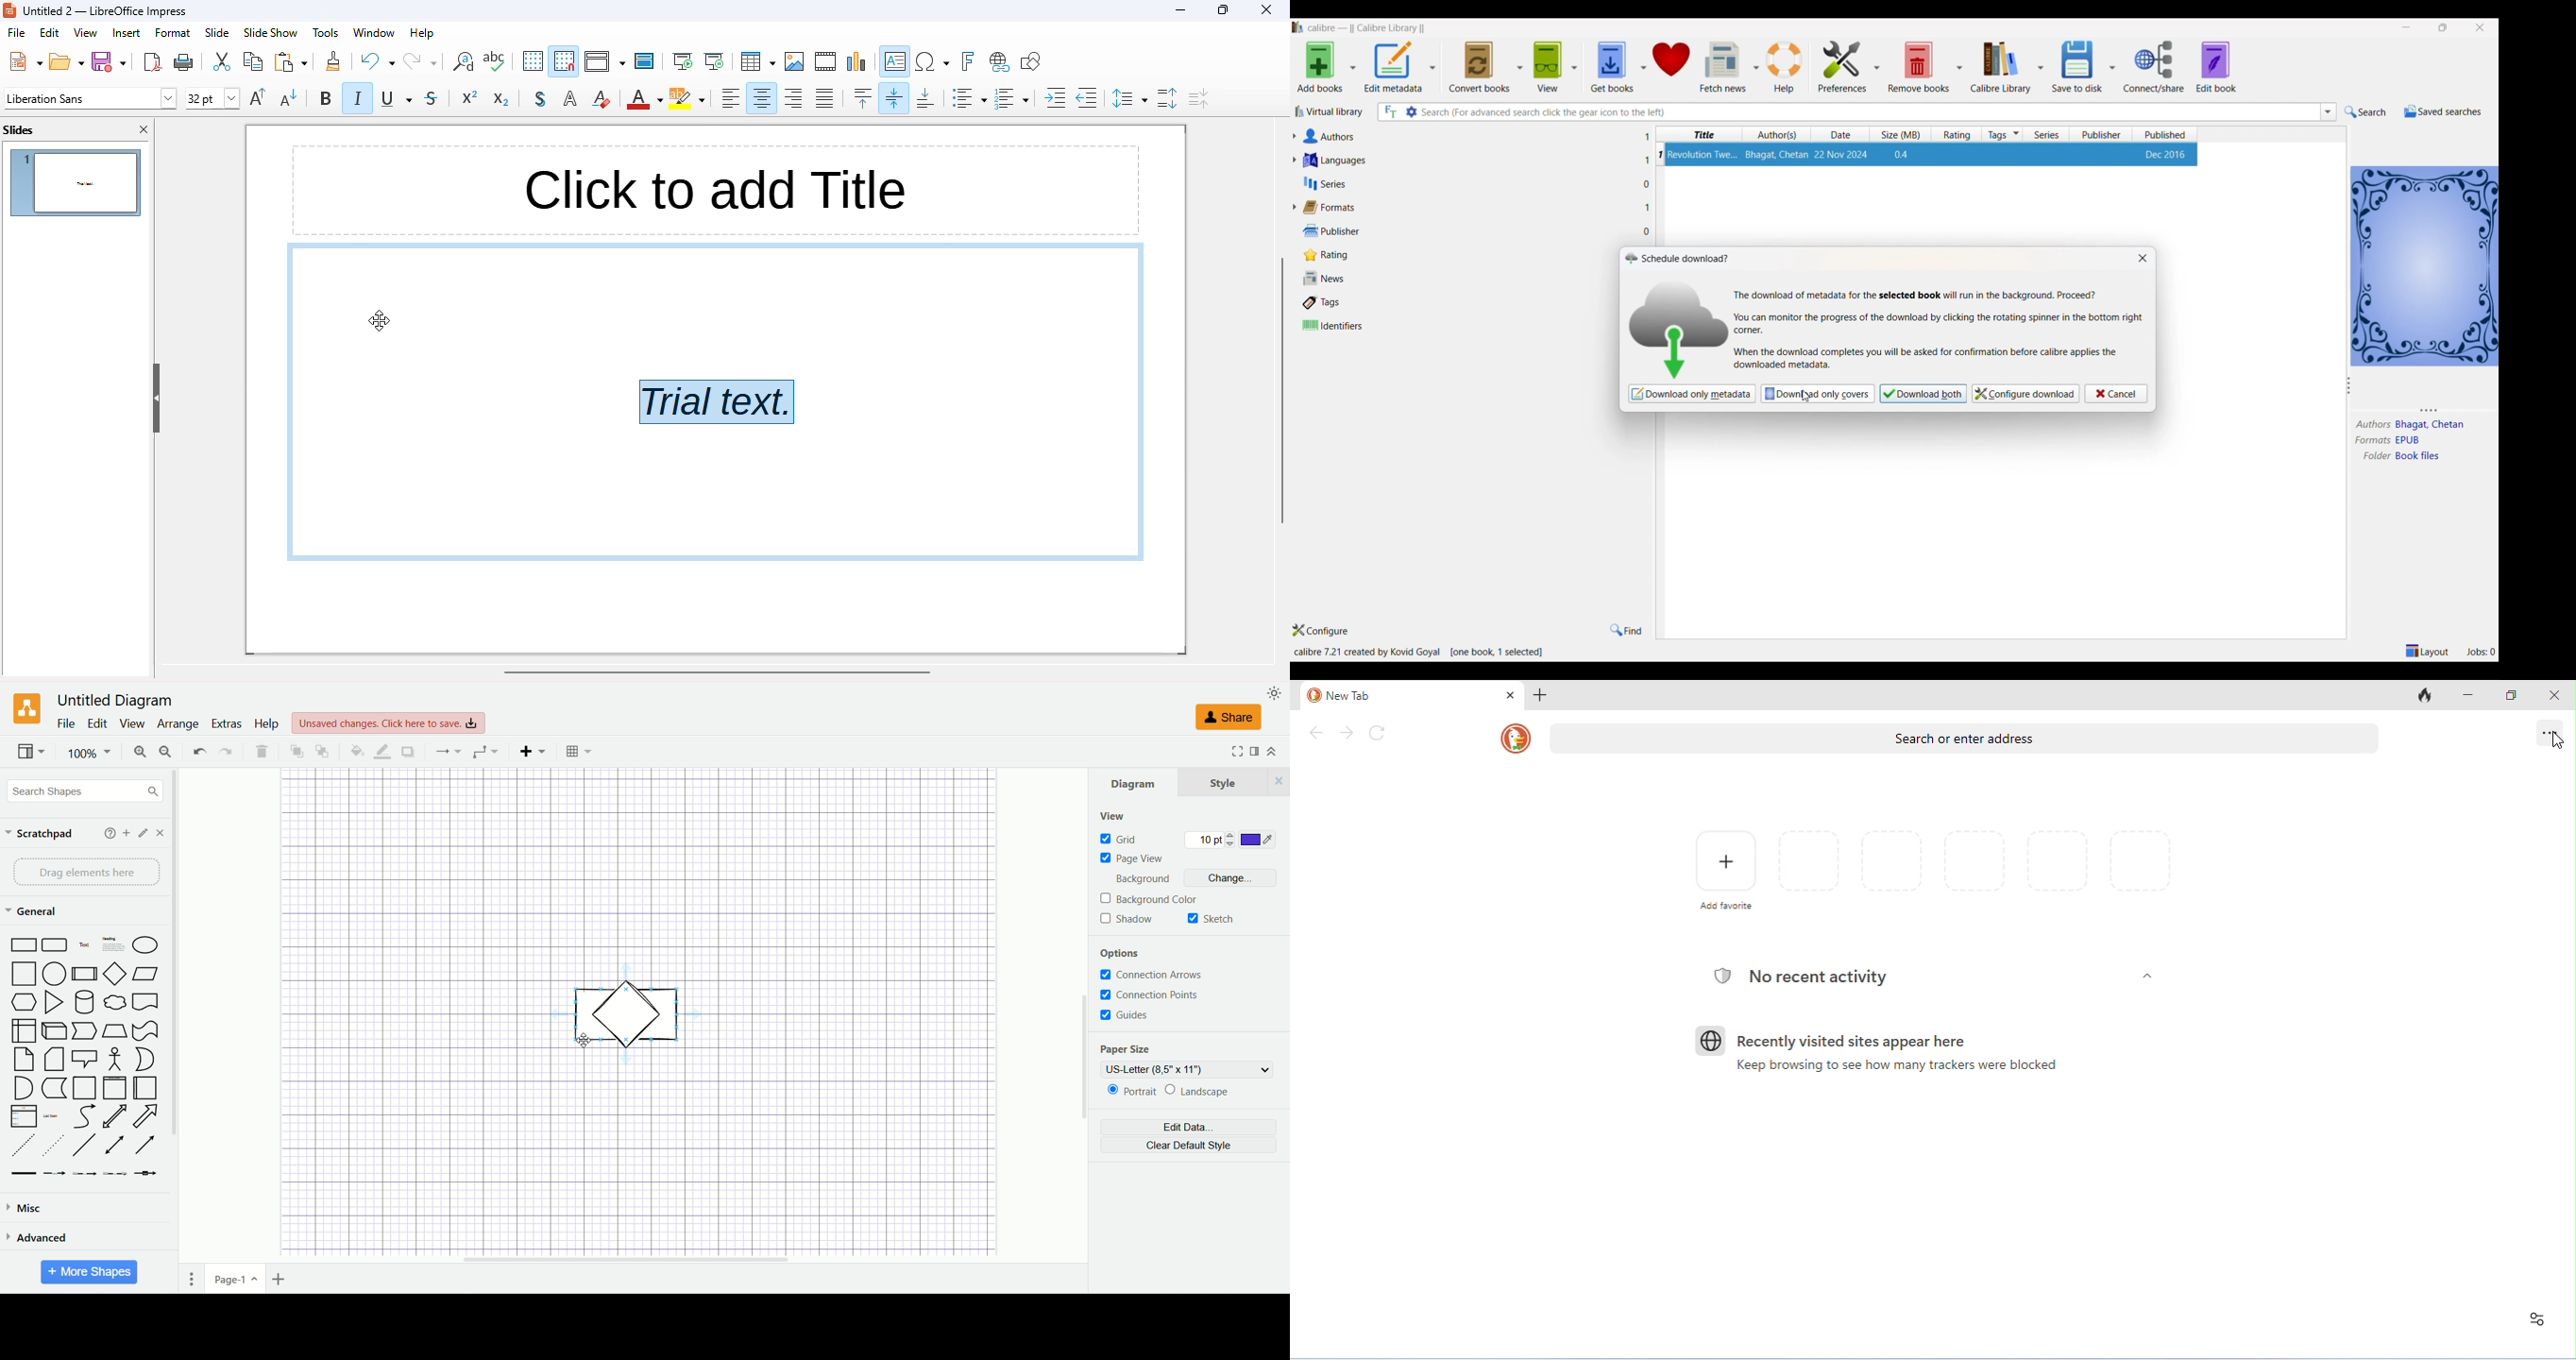 This screenshot has width=2576, height=1372. What do you see at coordinates (534, 751) in the screenshot?
I see `insert` at bounding box center [534, 751].